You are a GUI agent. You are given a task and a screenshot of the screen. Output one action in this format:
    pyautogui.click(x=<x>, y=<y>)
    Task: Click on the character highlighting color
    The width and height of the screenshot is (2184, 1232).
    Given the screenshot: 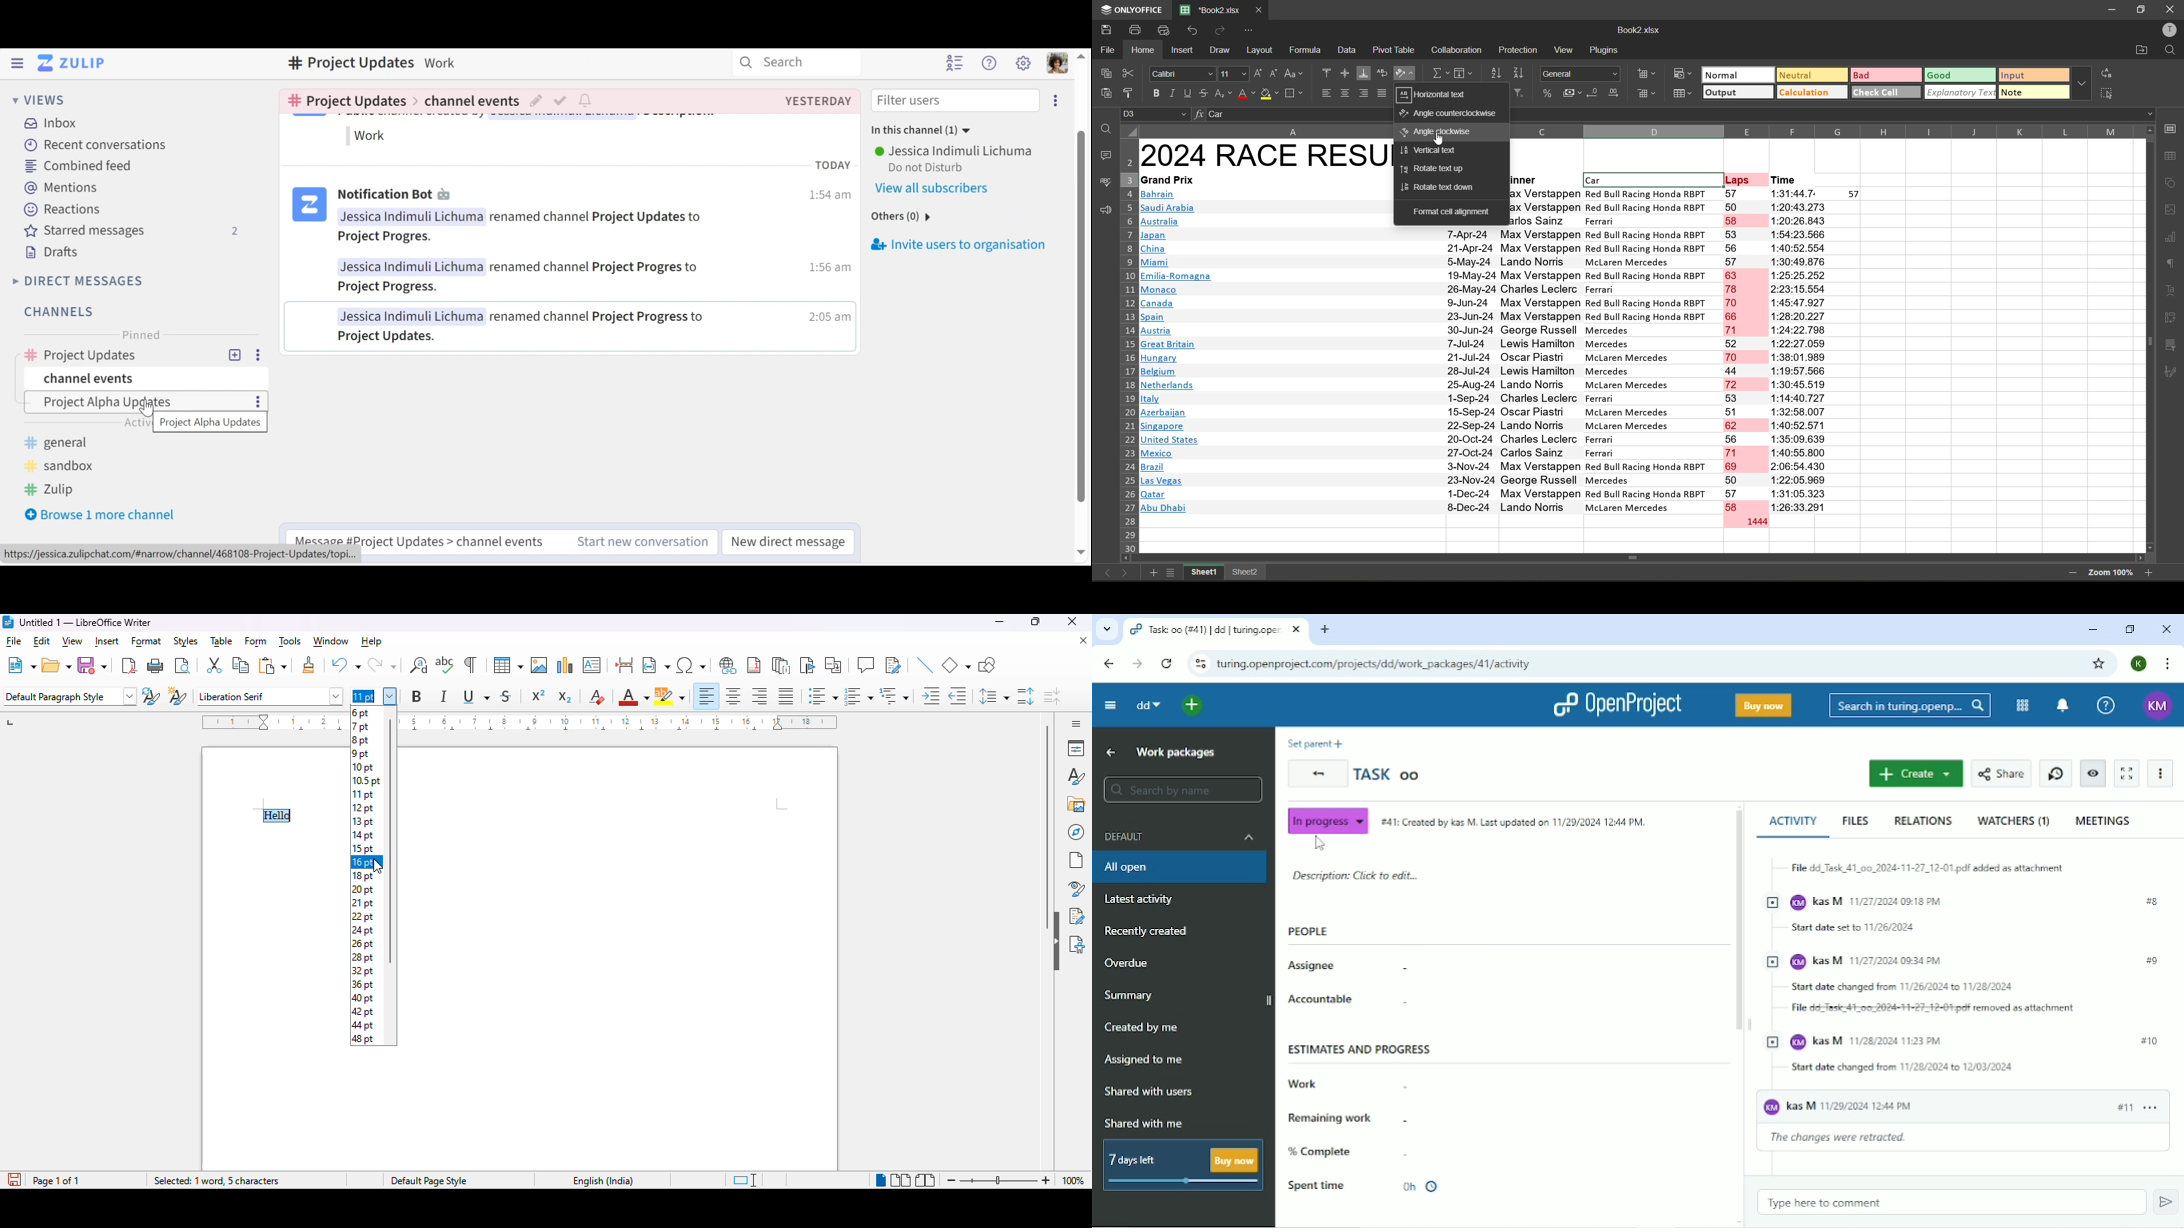 What is the action you would take?
    pyautogui.click(x=671, y=697)
    